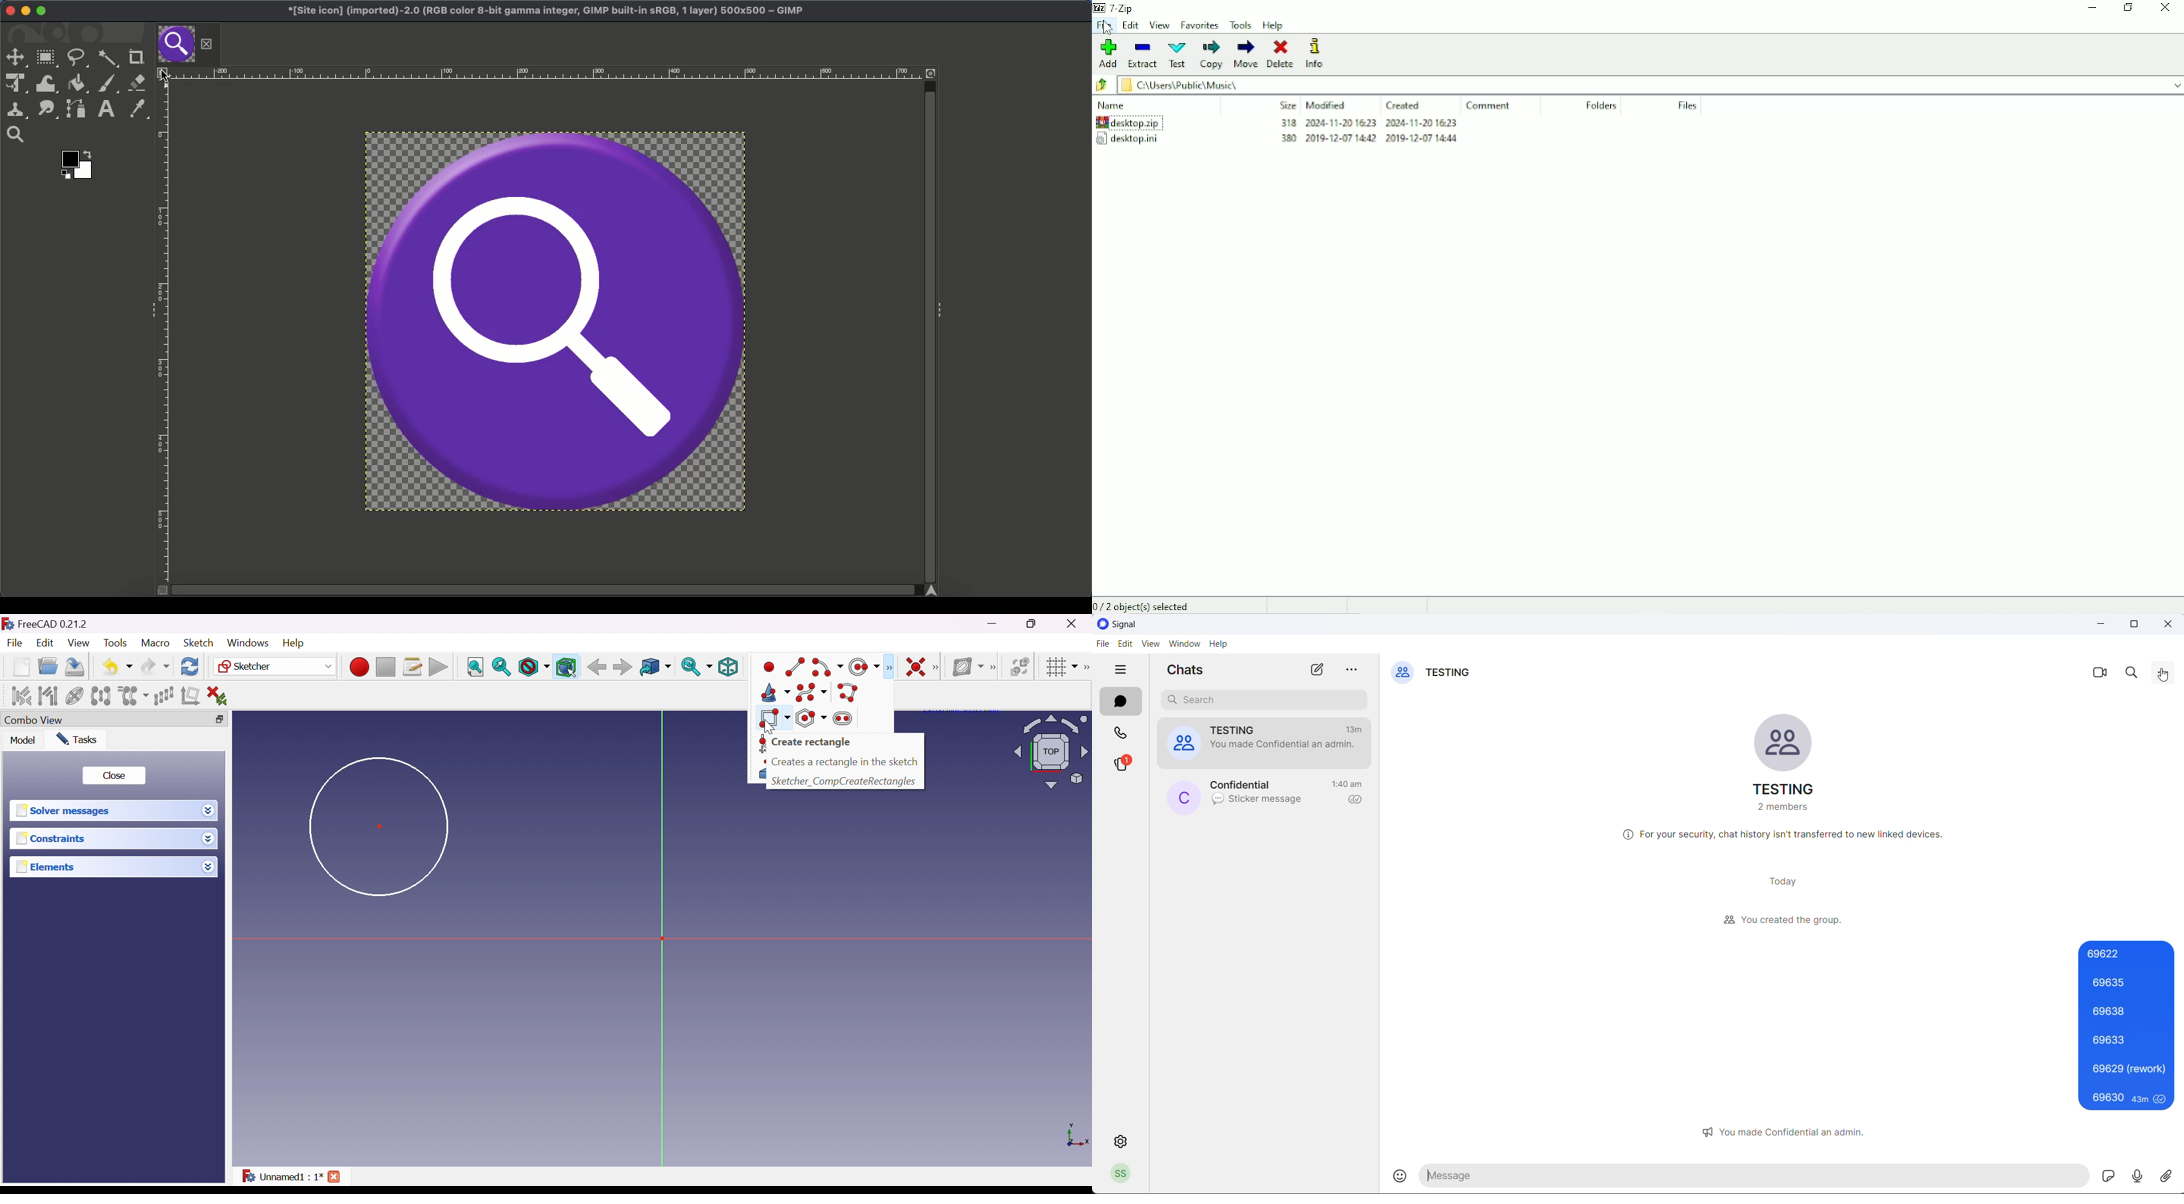  I want to click on GIMP project, so click(549, 10).